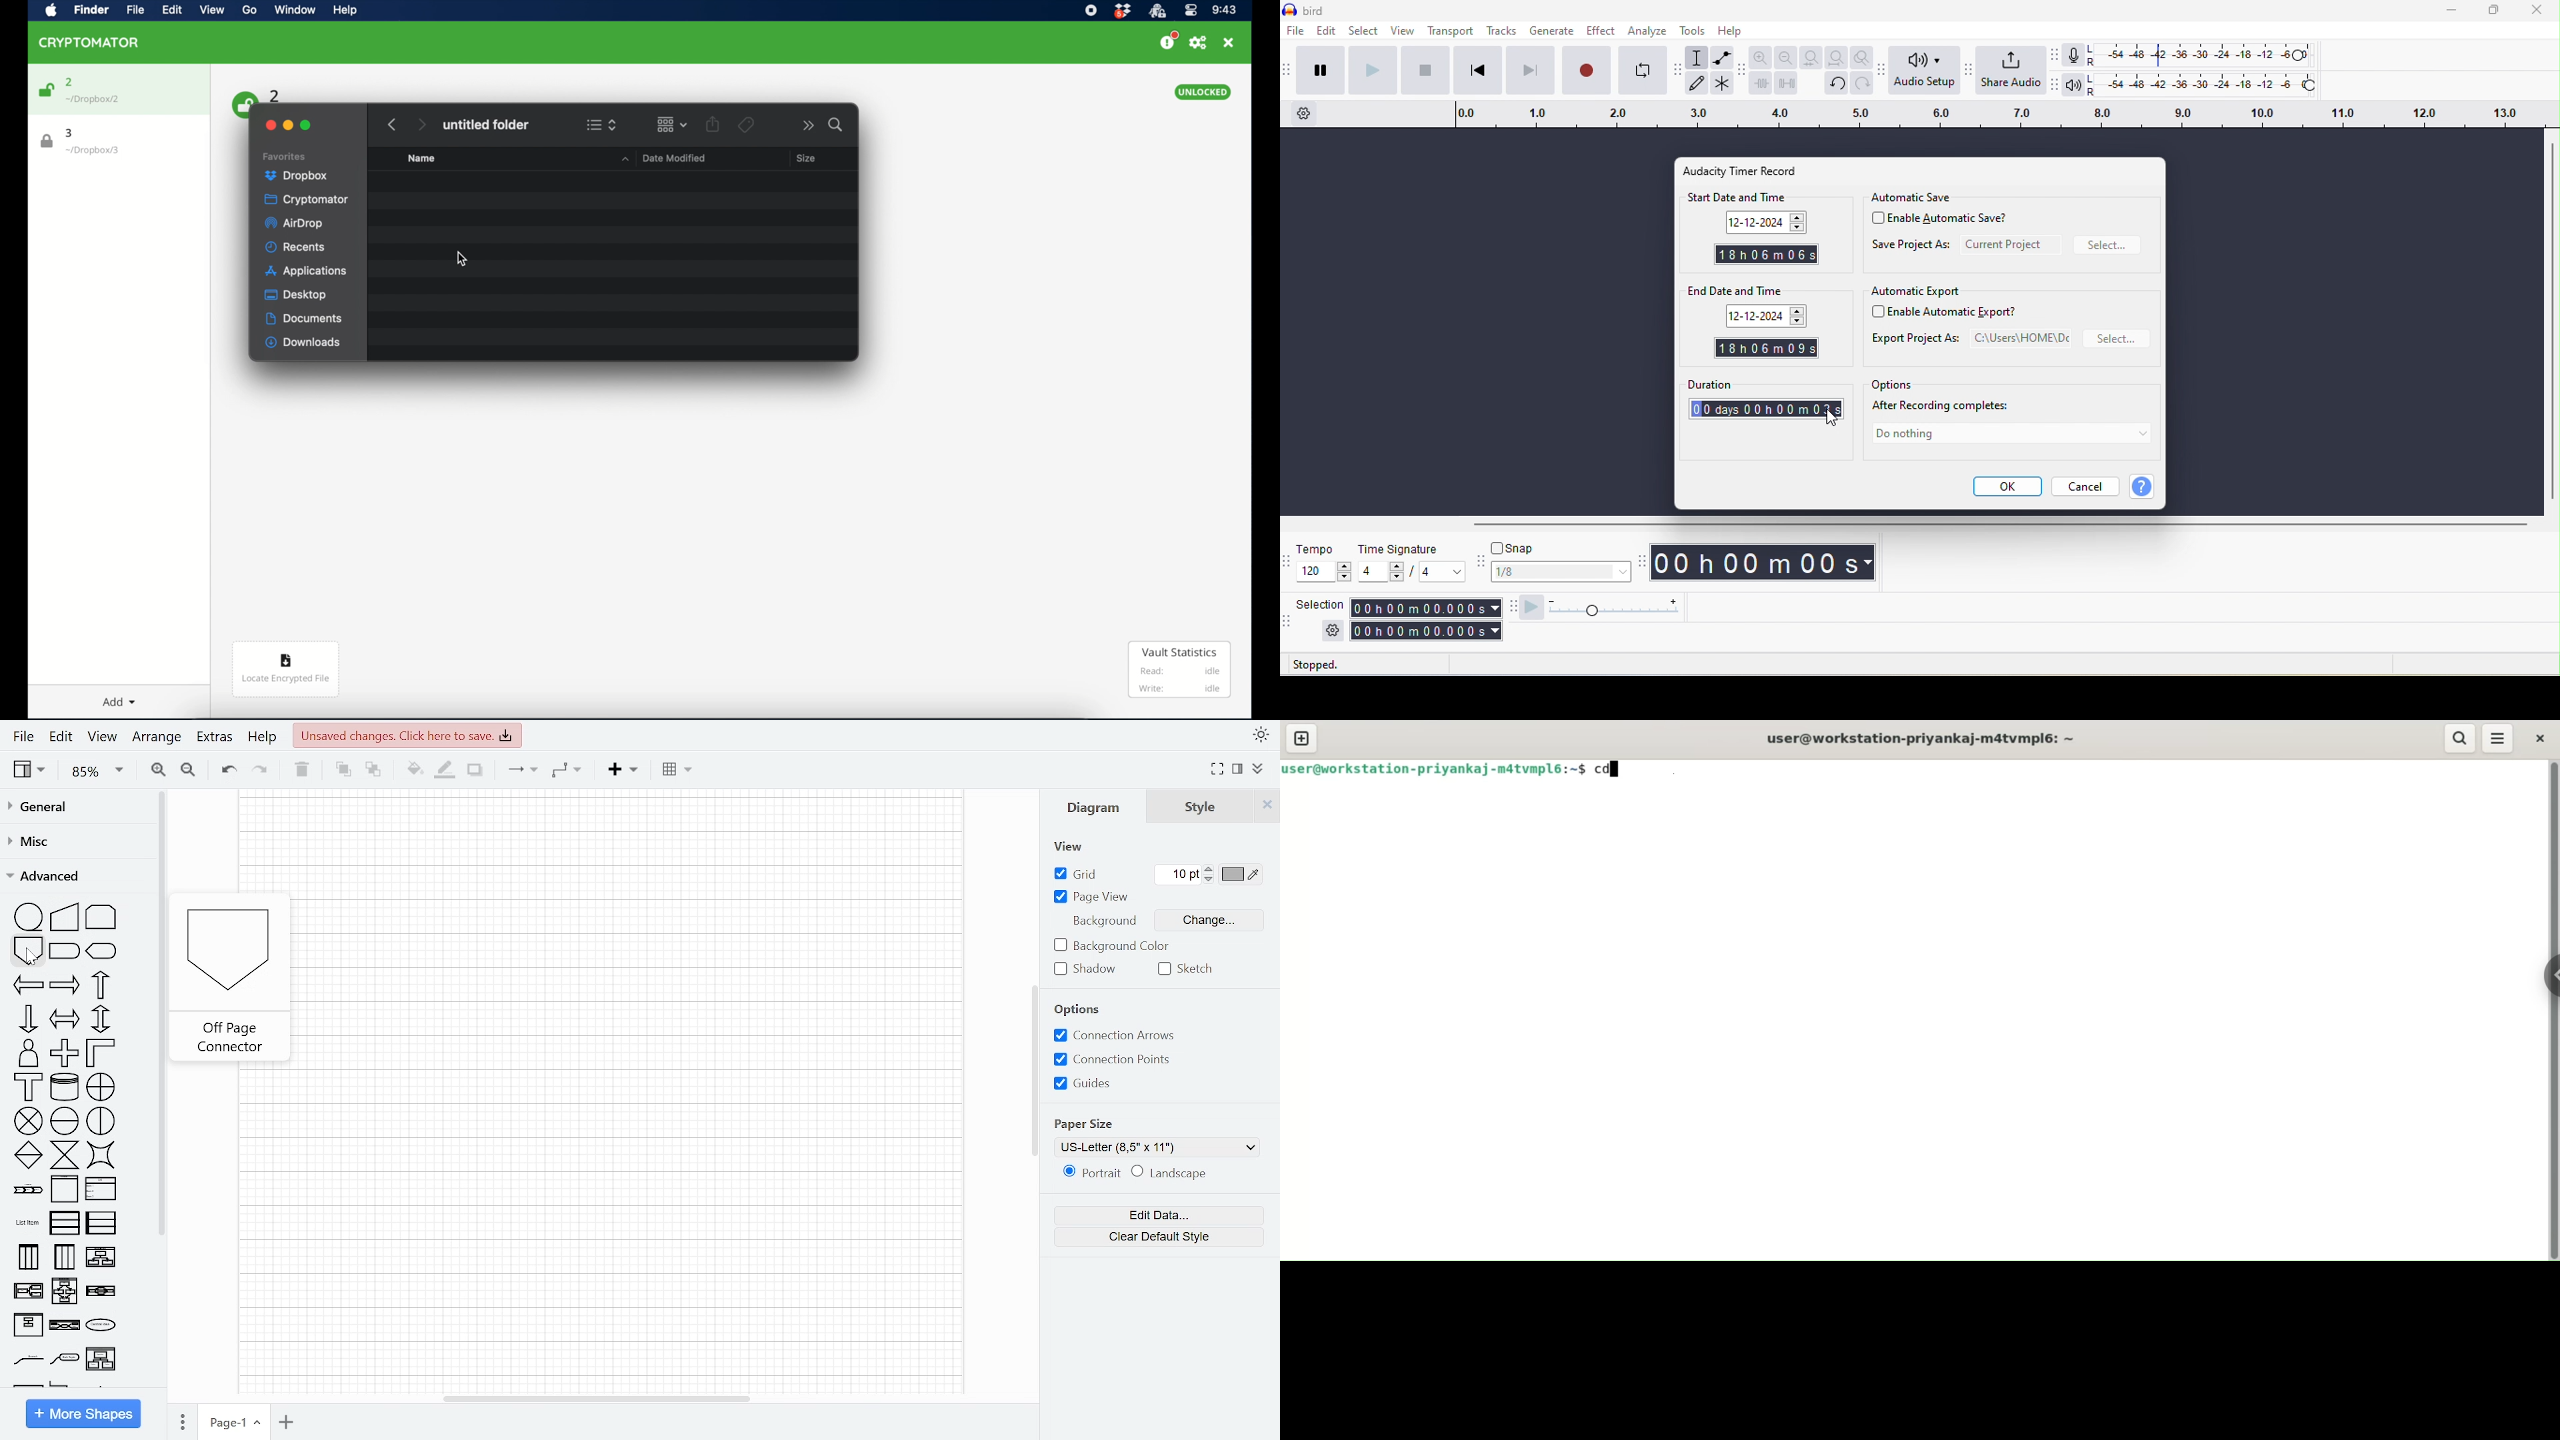 The height and width of the screenshot is (1456, 2576). I want to click on stop, so click(1424, 73).